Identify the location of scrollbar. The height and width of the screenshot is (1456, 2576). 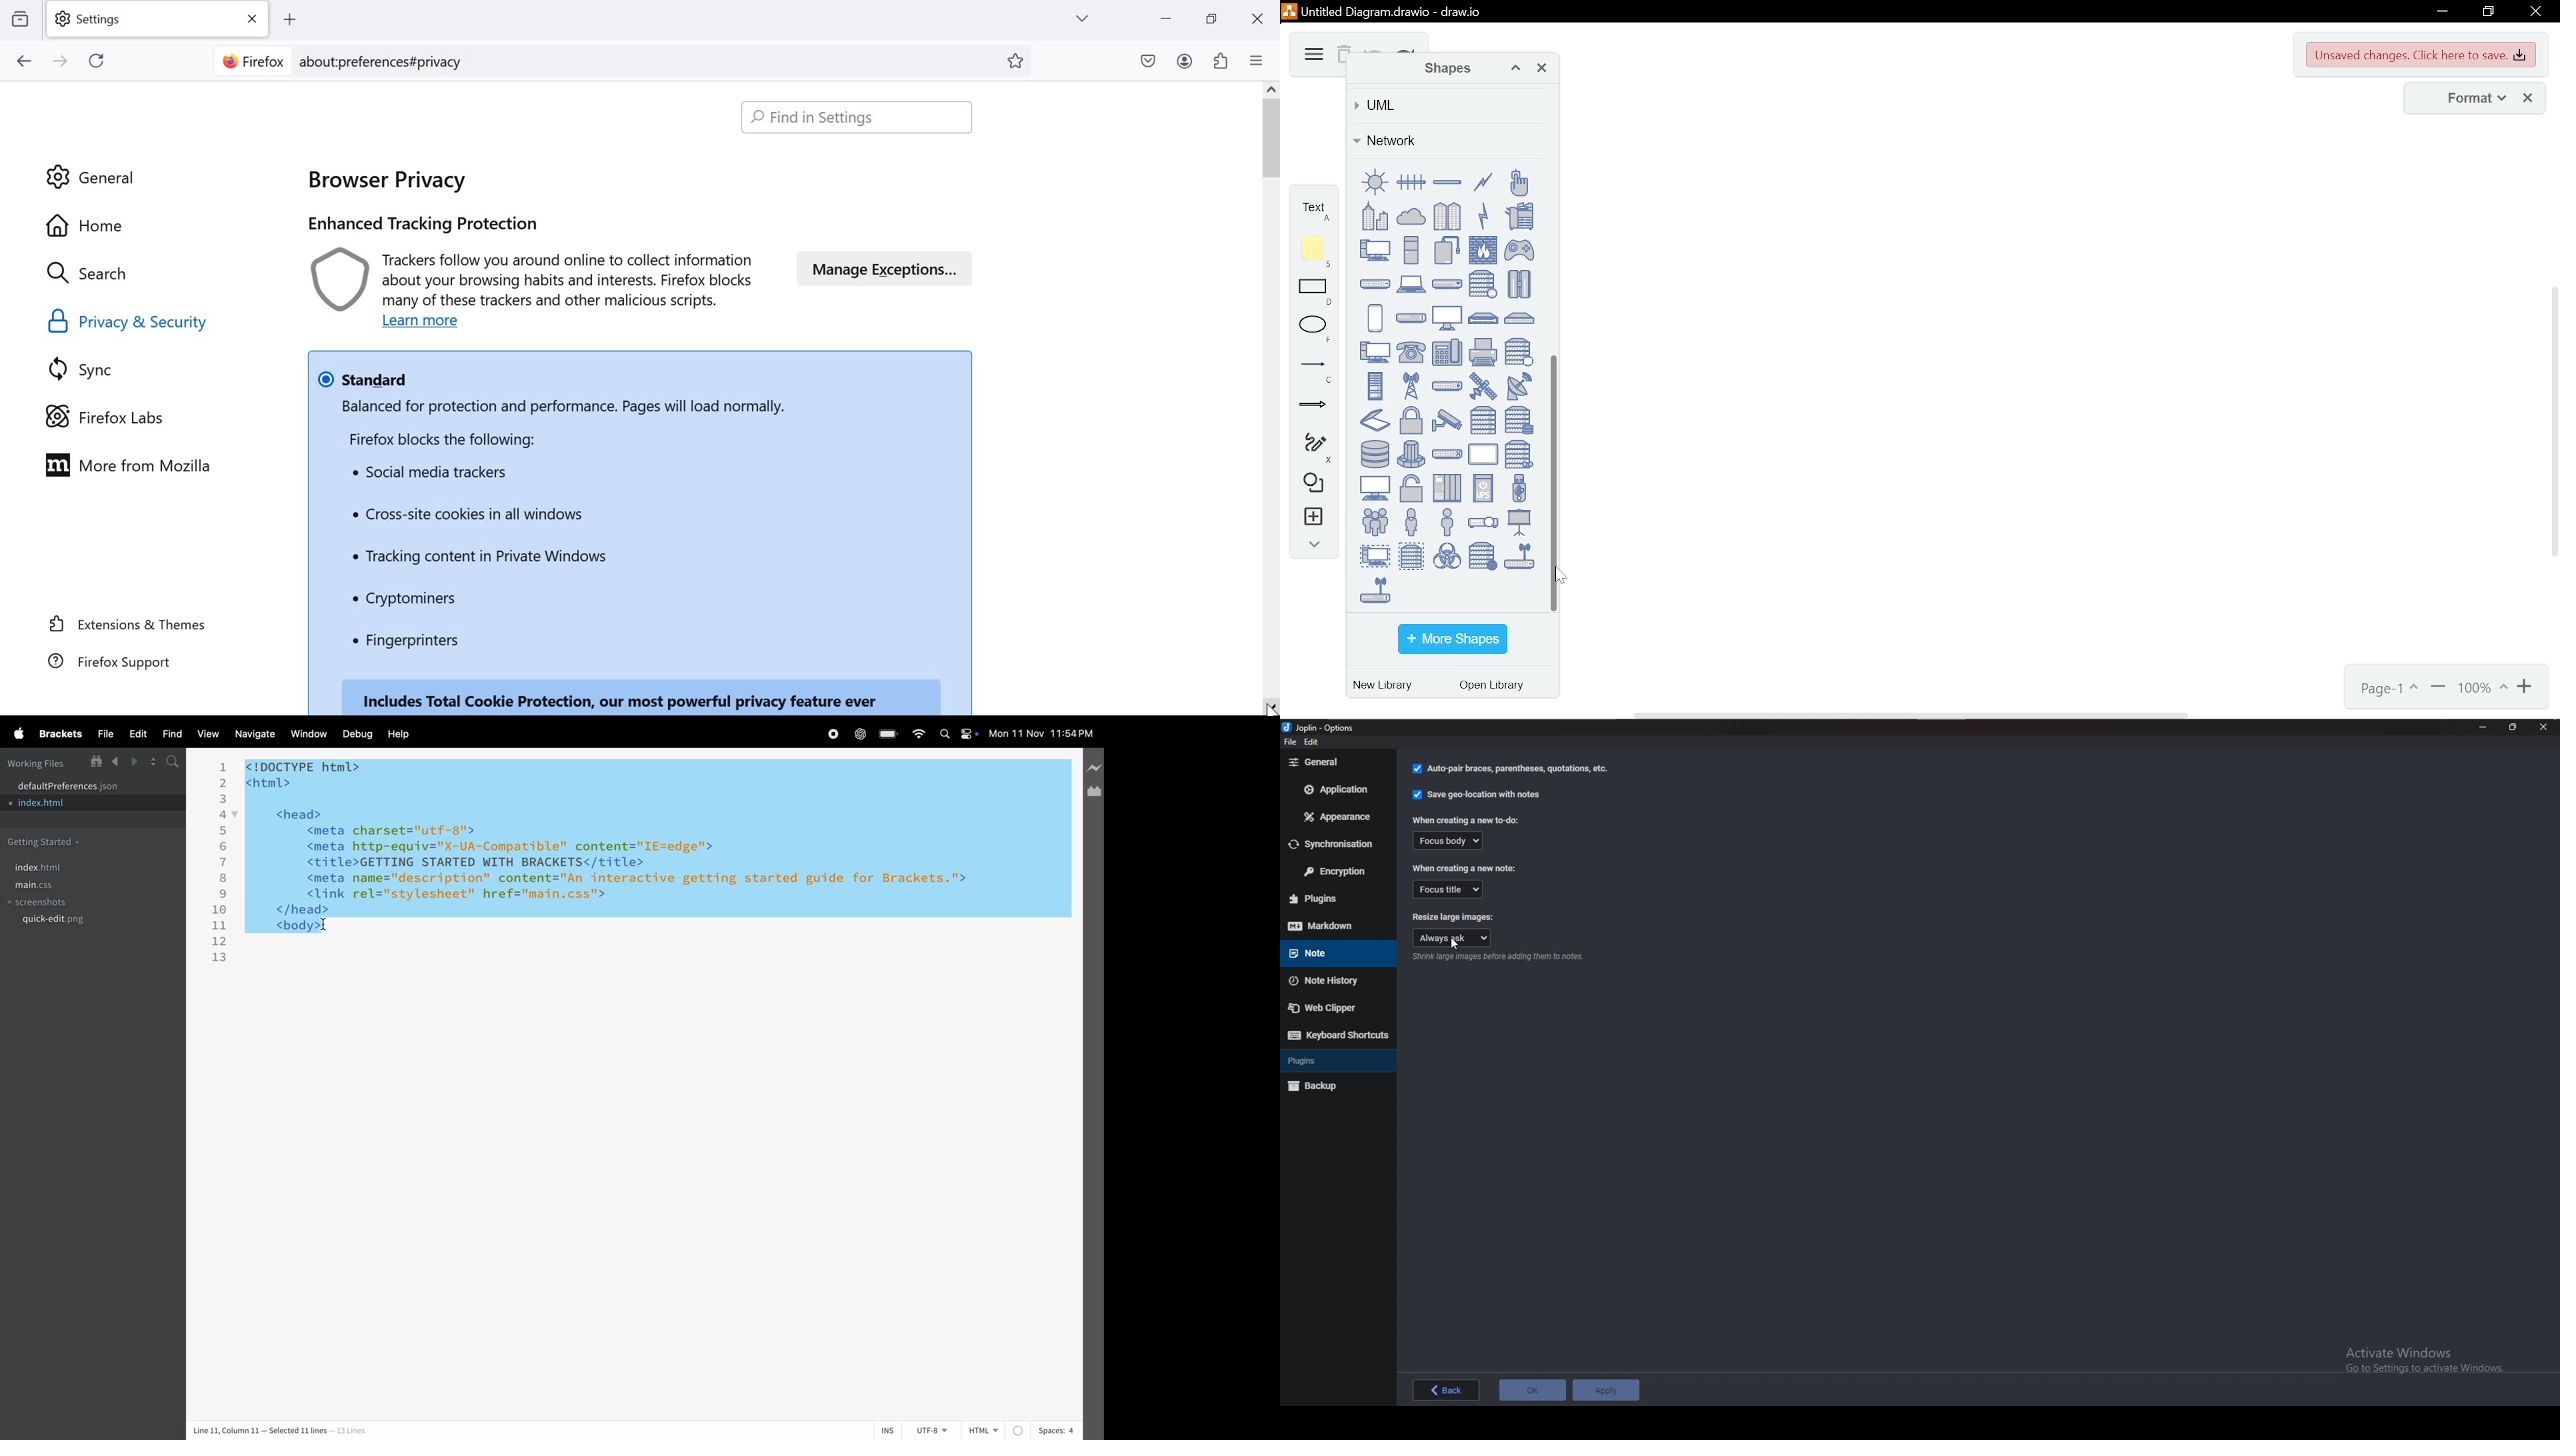
(1272, 399).